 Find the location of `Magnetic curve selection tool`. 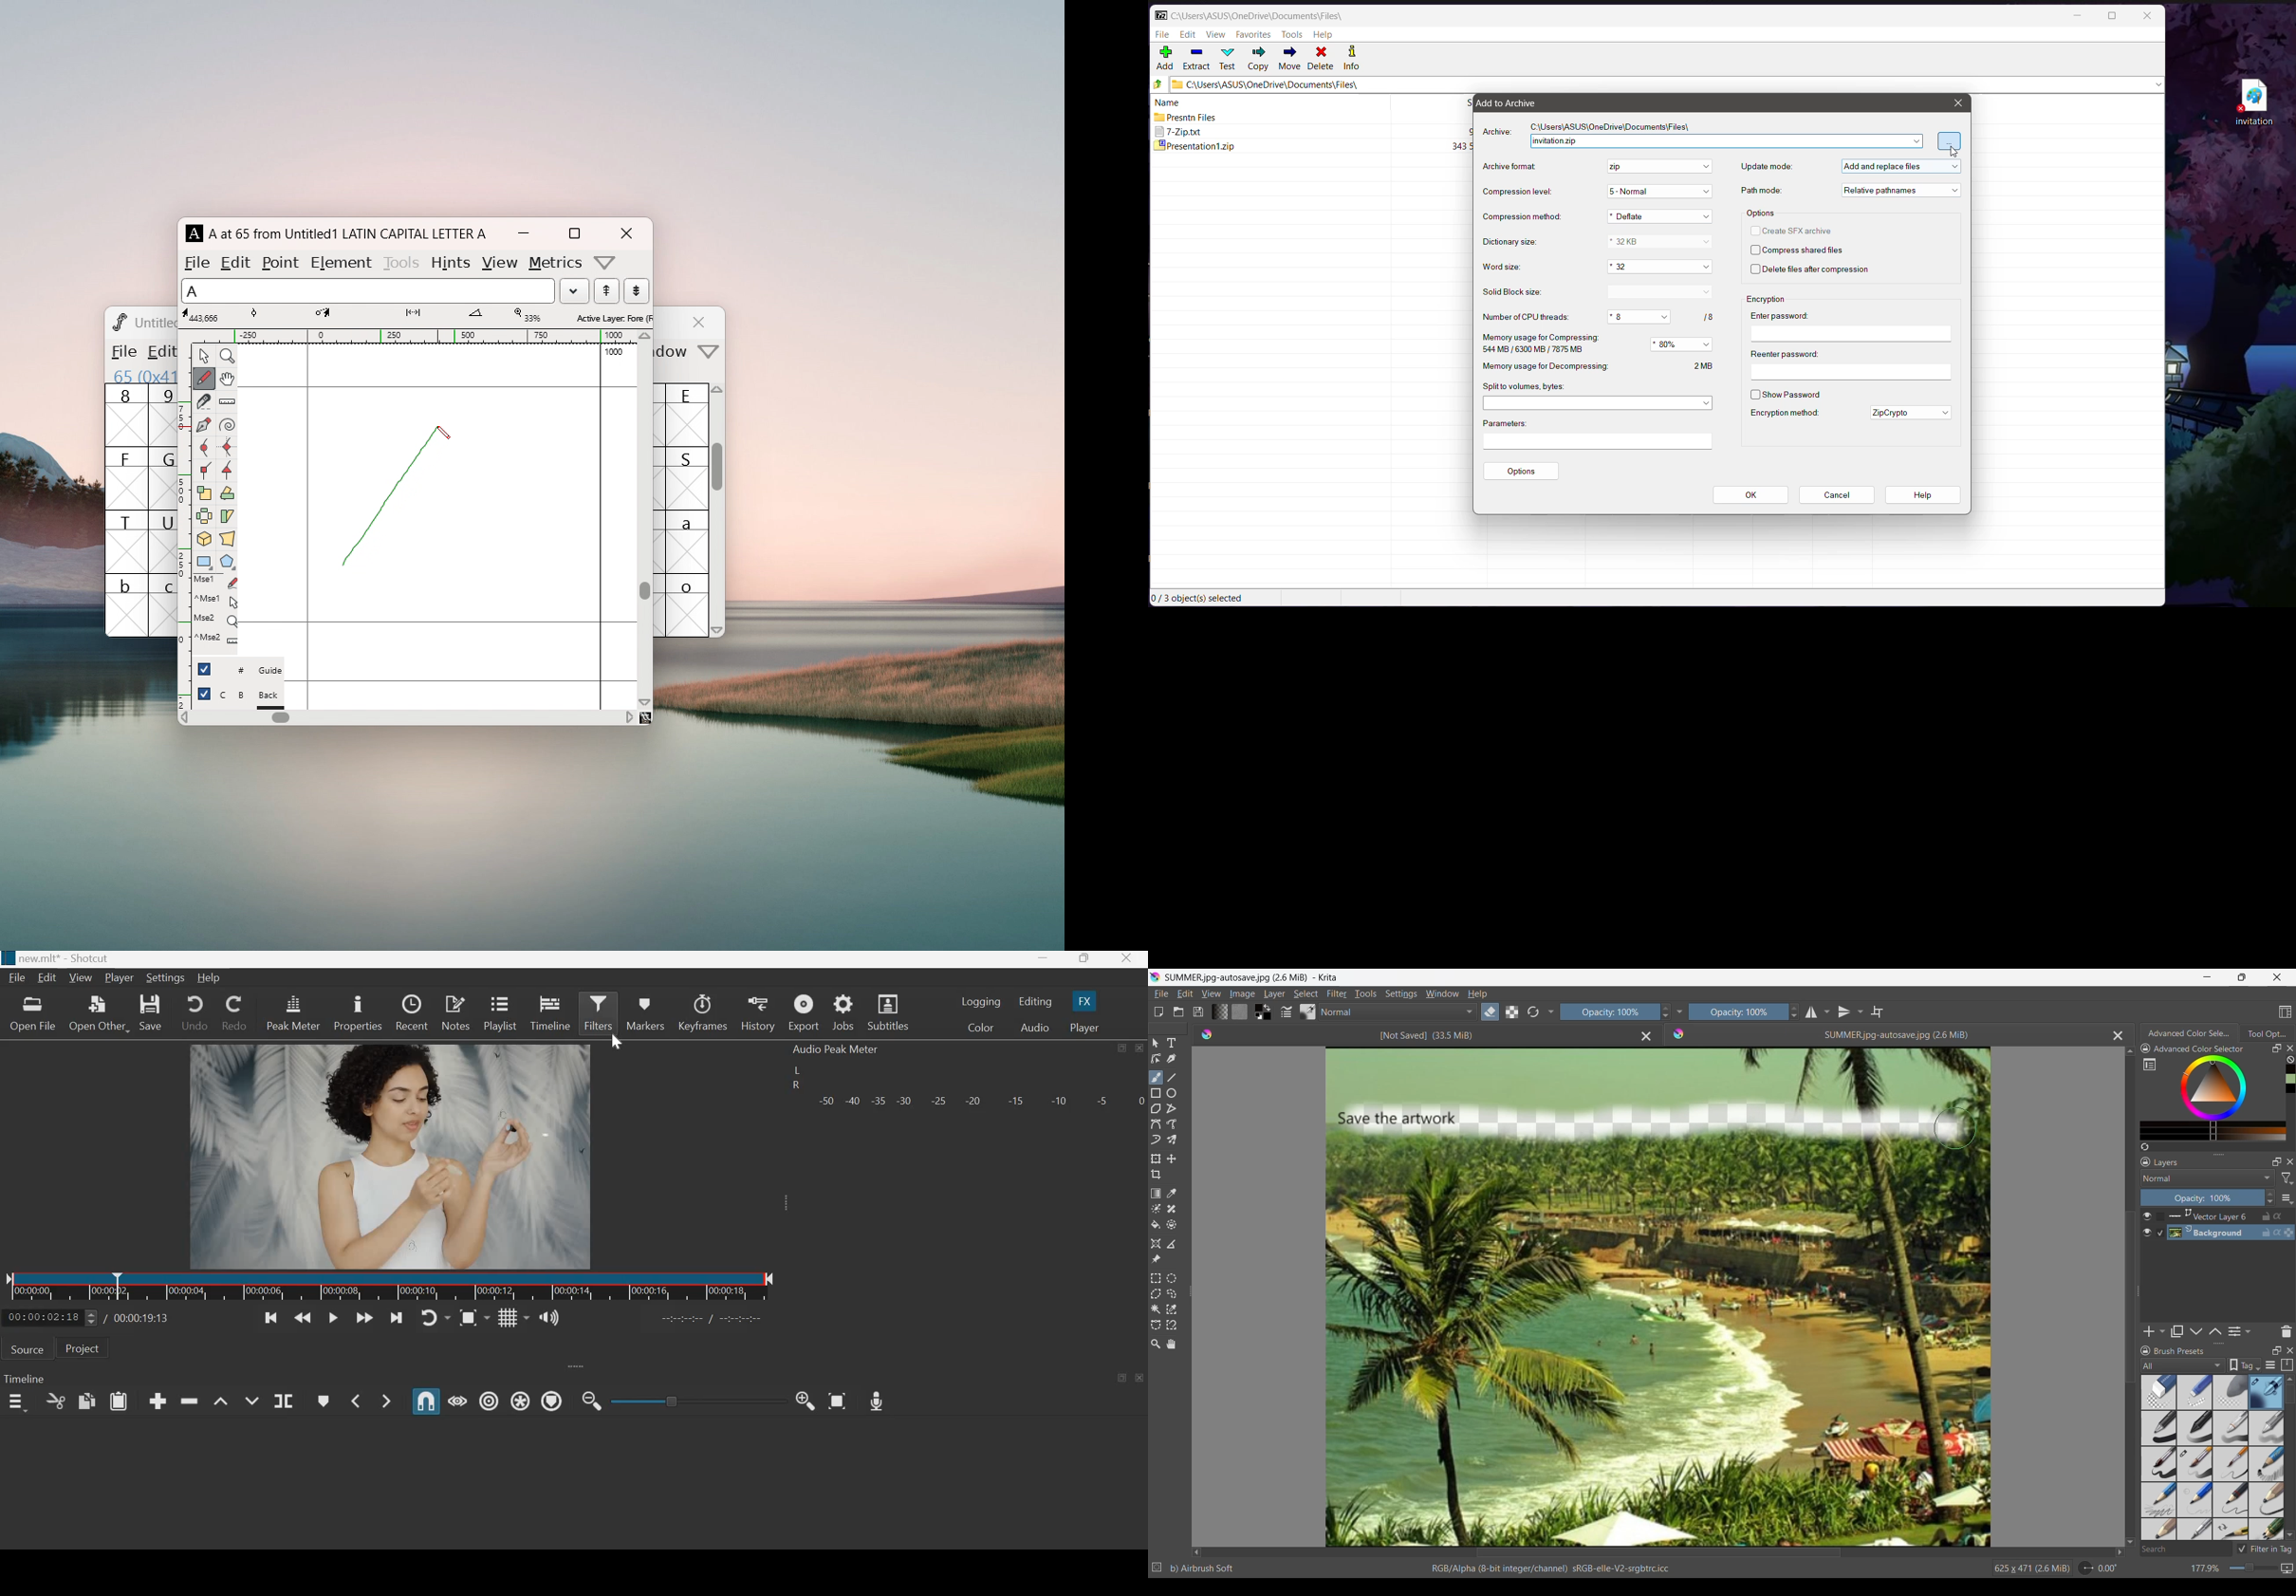

Magnetic curve selection tool is located at coordinates (1171, 1325).